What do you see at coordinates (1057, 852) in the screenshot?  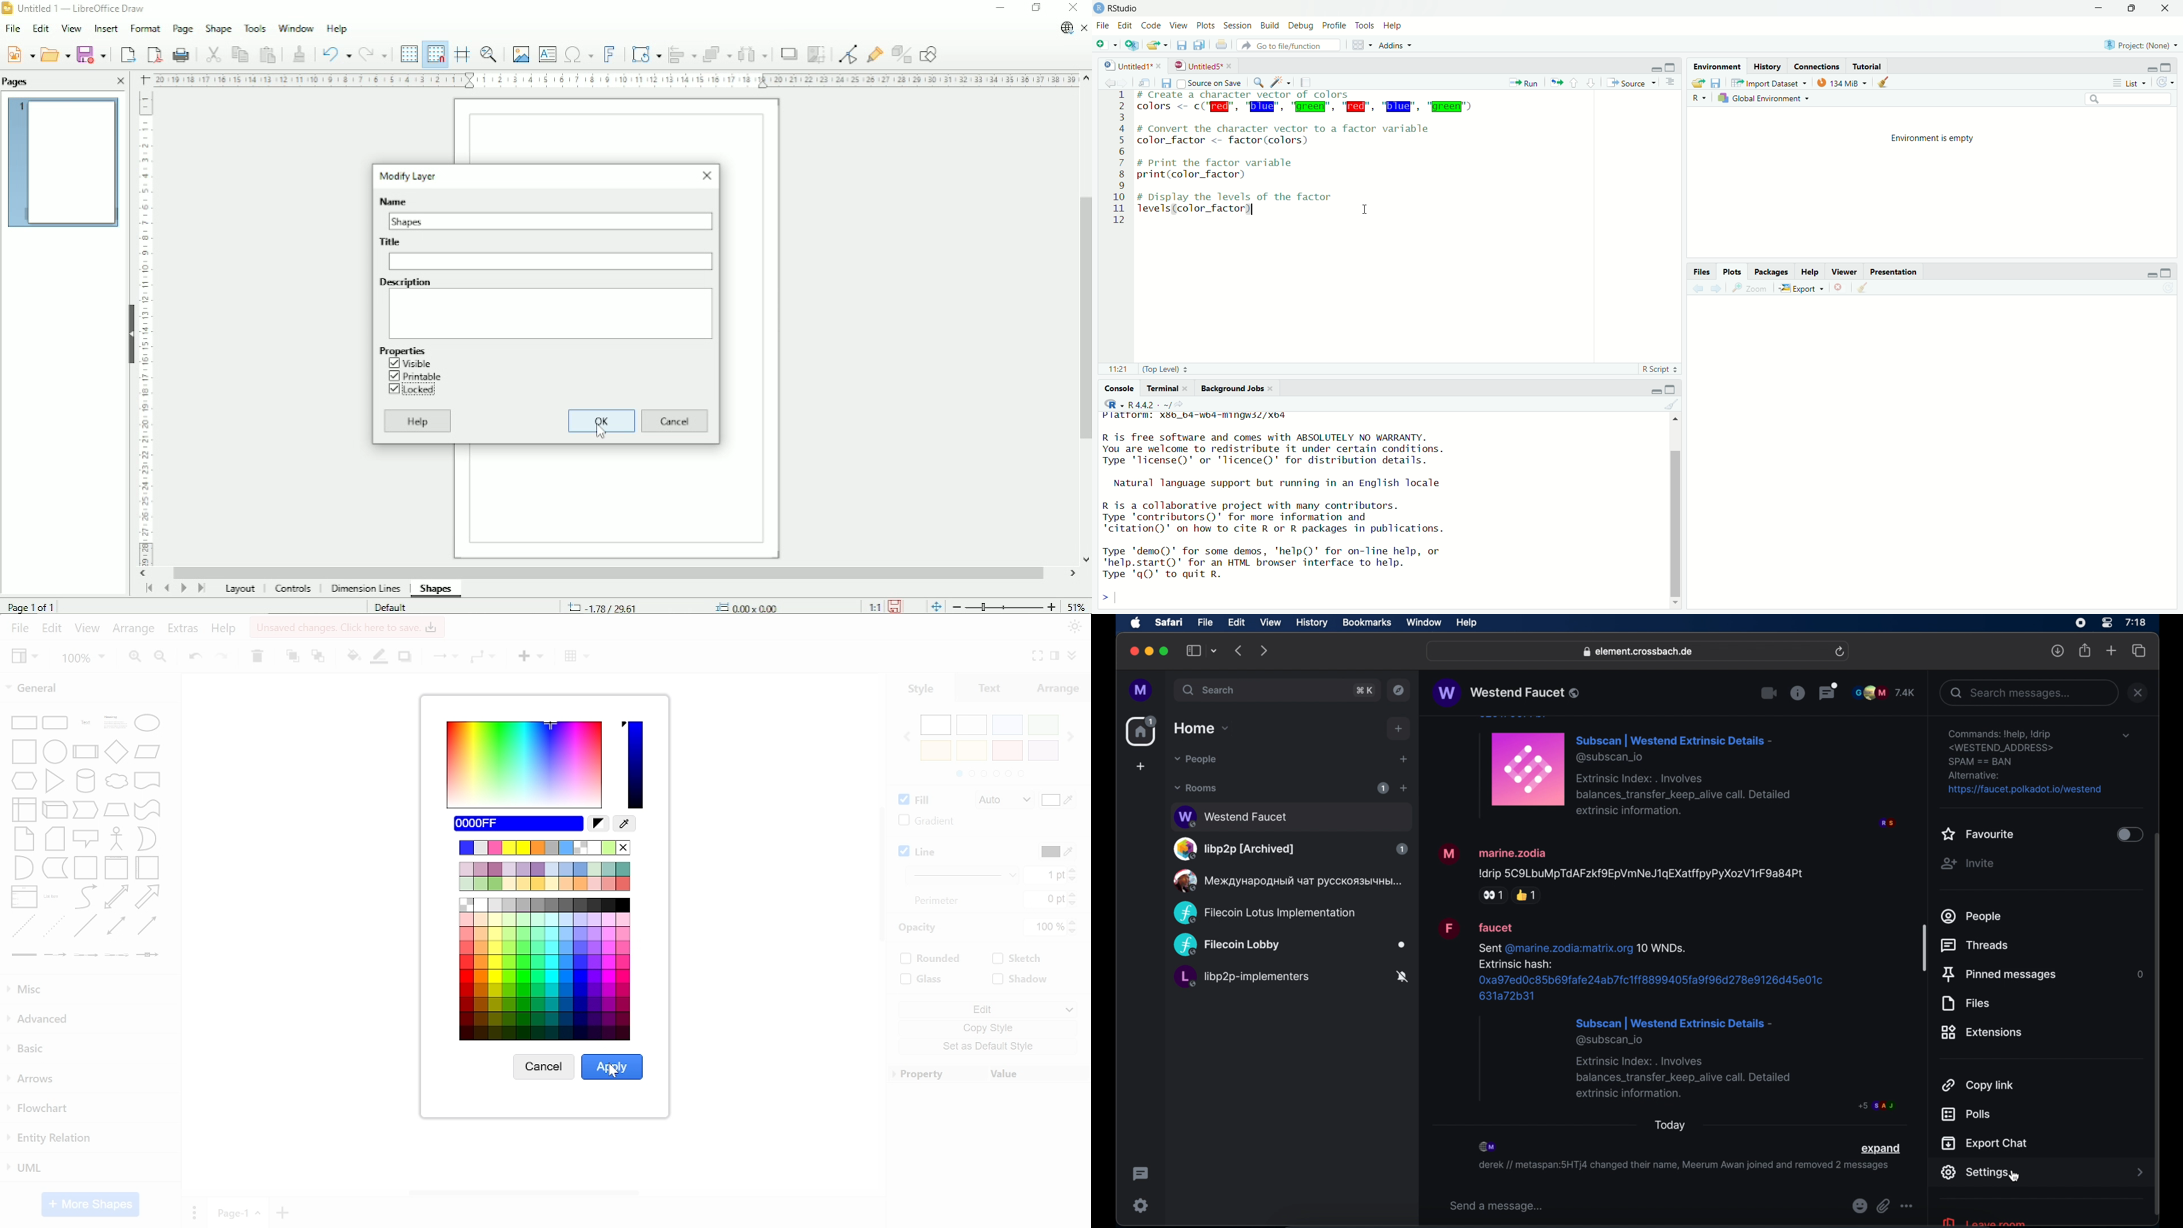 I see `line color` at bounding box center [1057, 852].